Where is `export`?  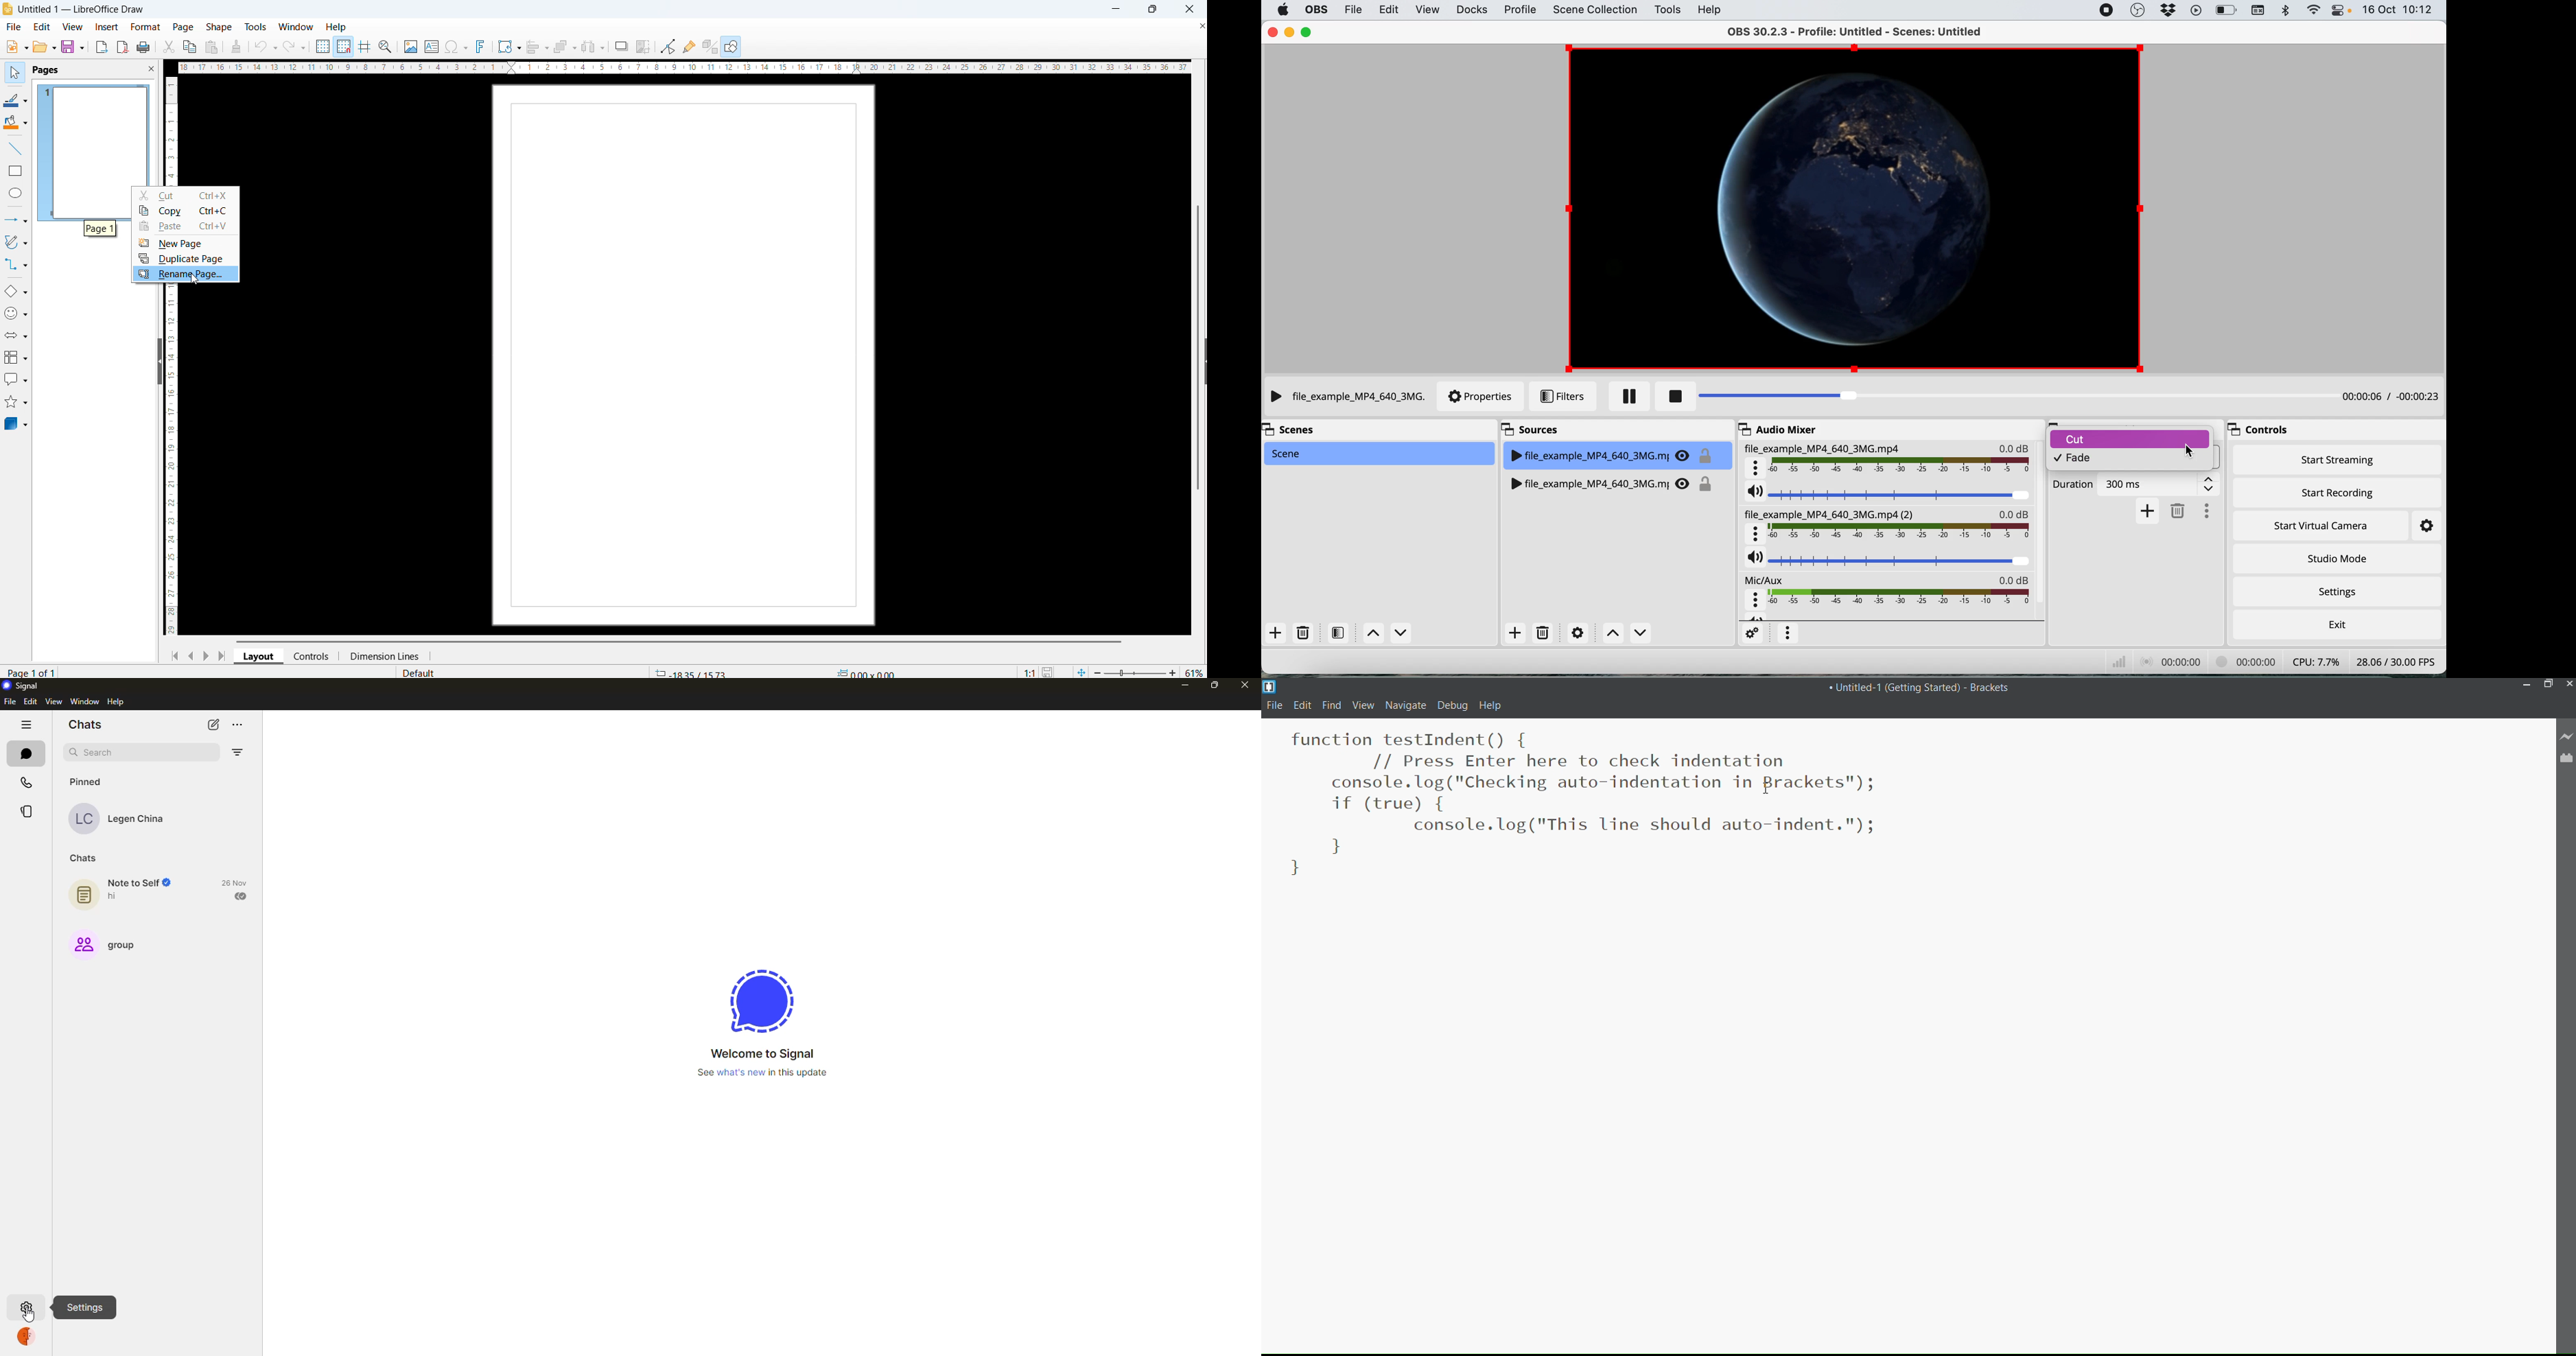 export is located at coordinates (102, 47).